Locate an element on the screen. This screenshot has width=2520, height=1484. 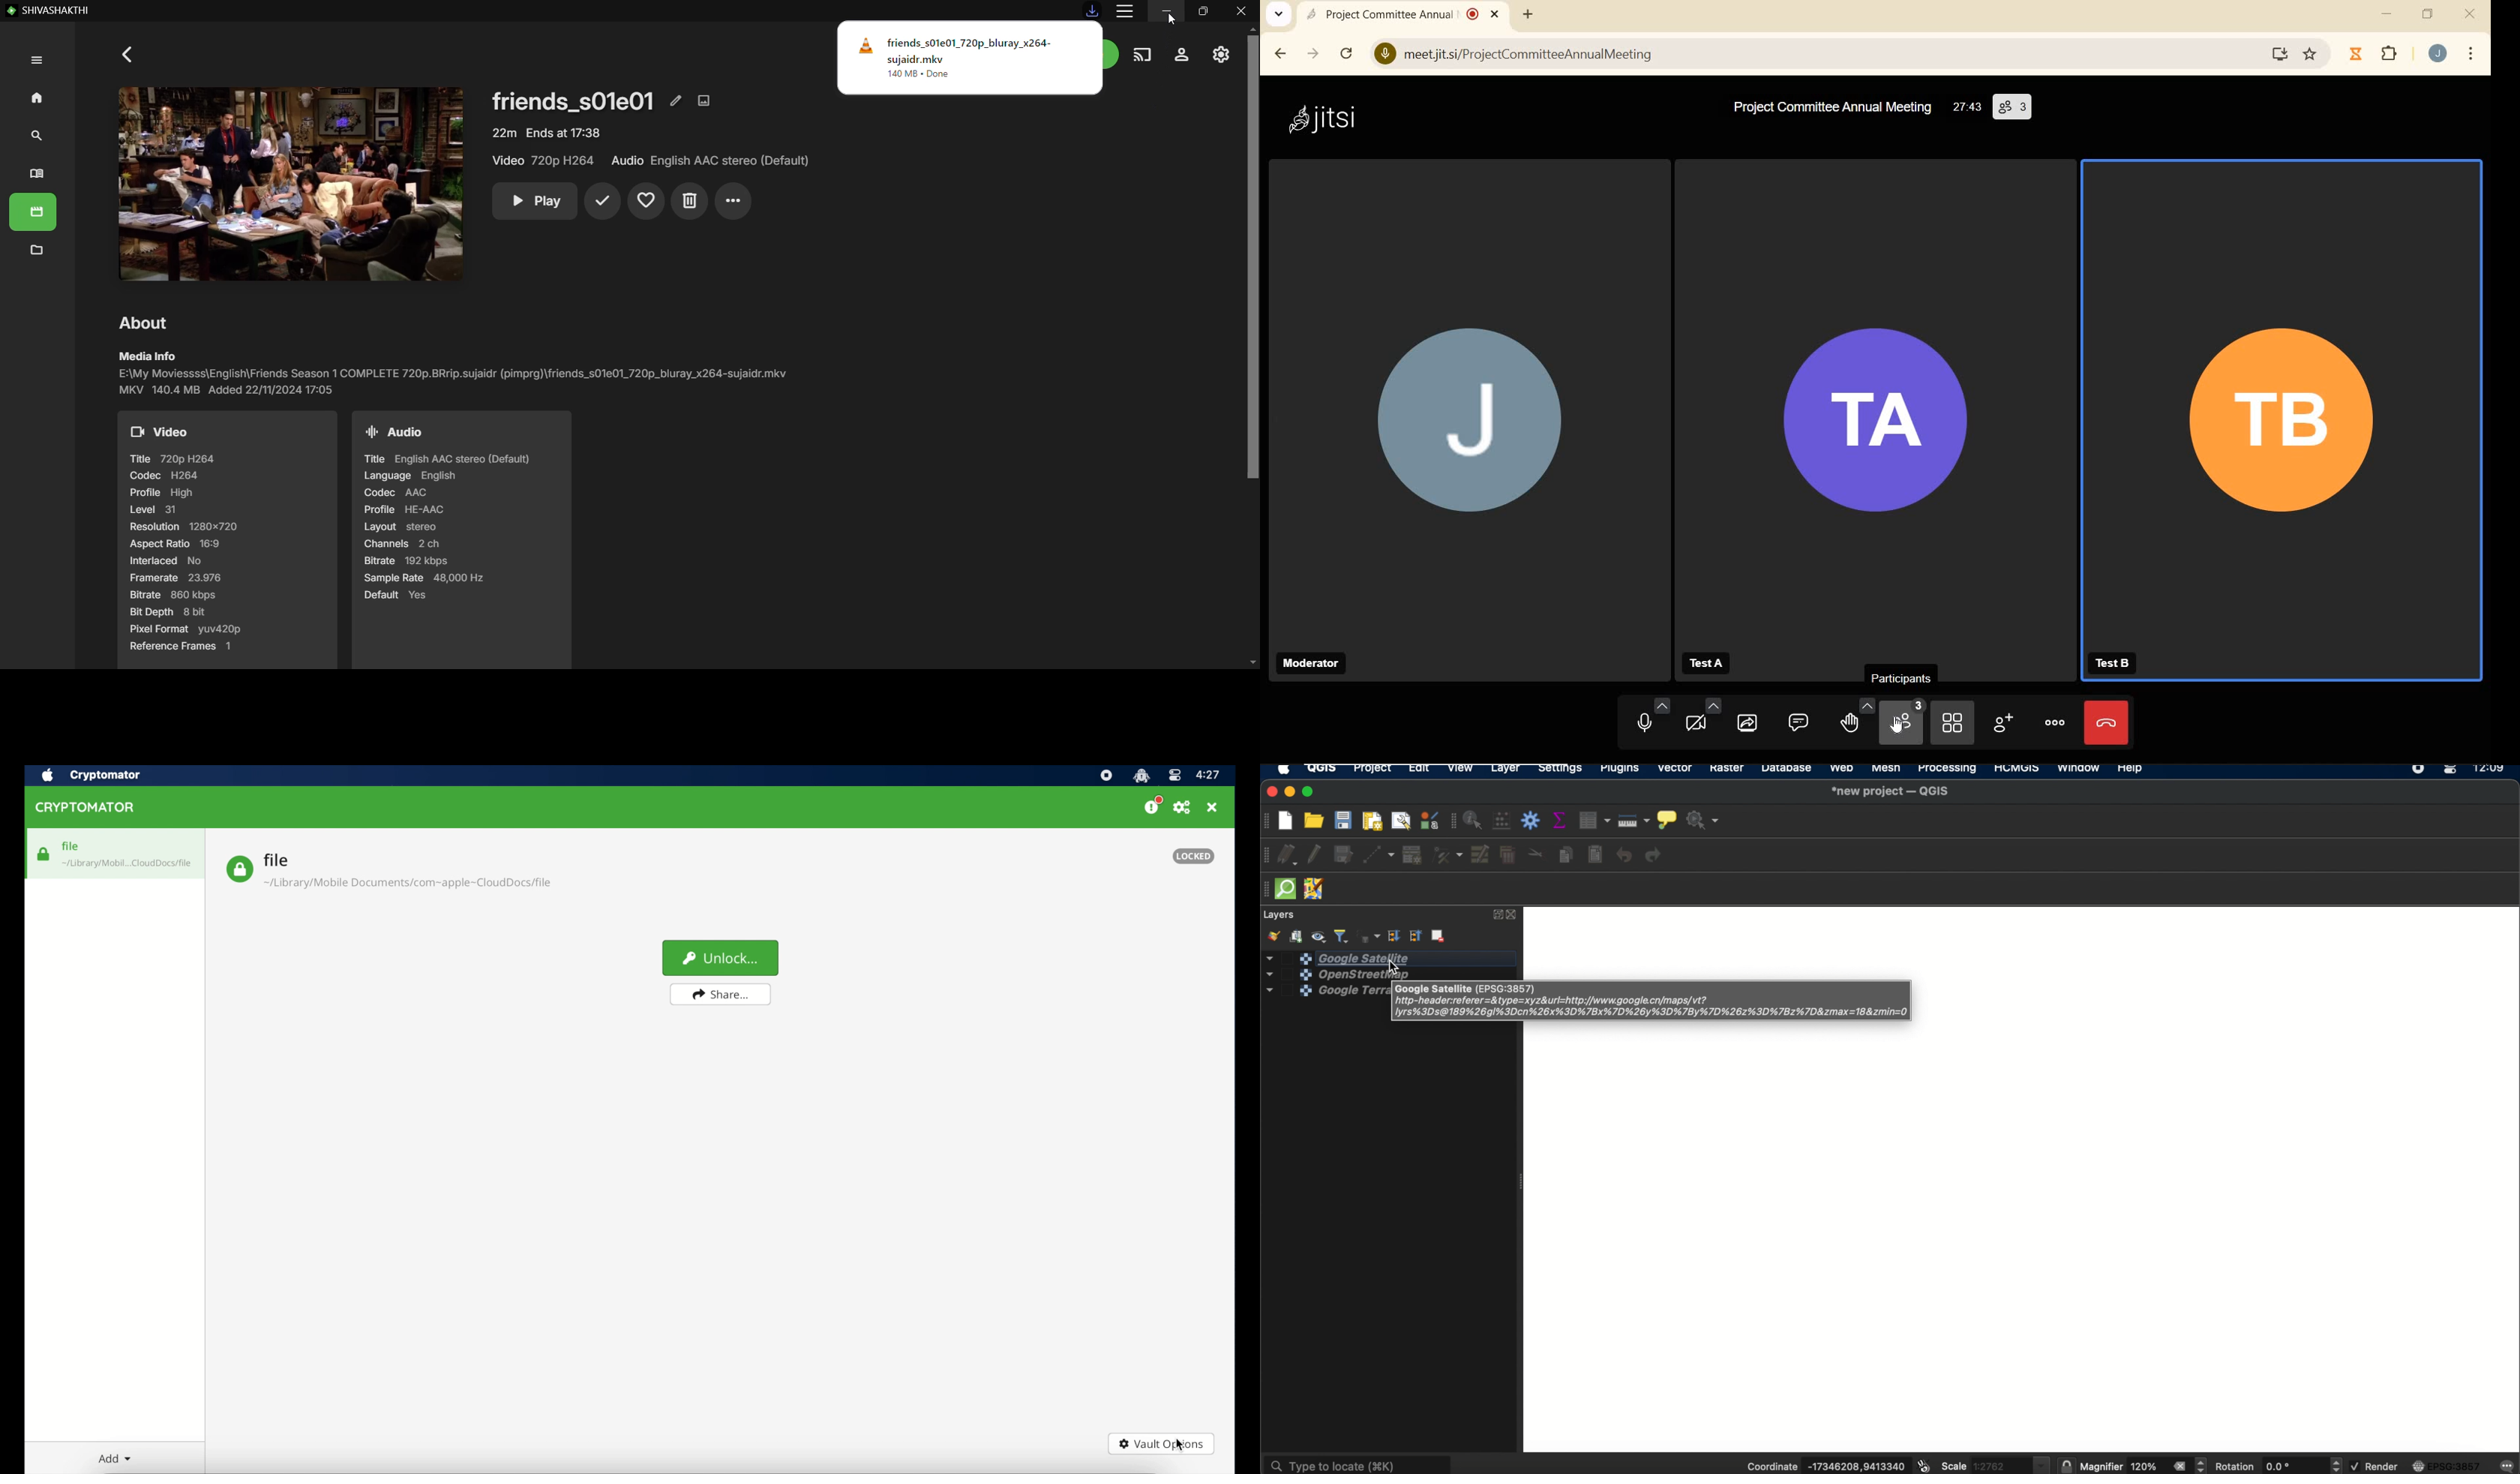
modify is located at coordinates (1481, 854).